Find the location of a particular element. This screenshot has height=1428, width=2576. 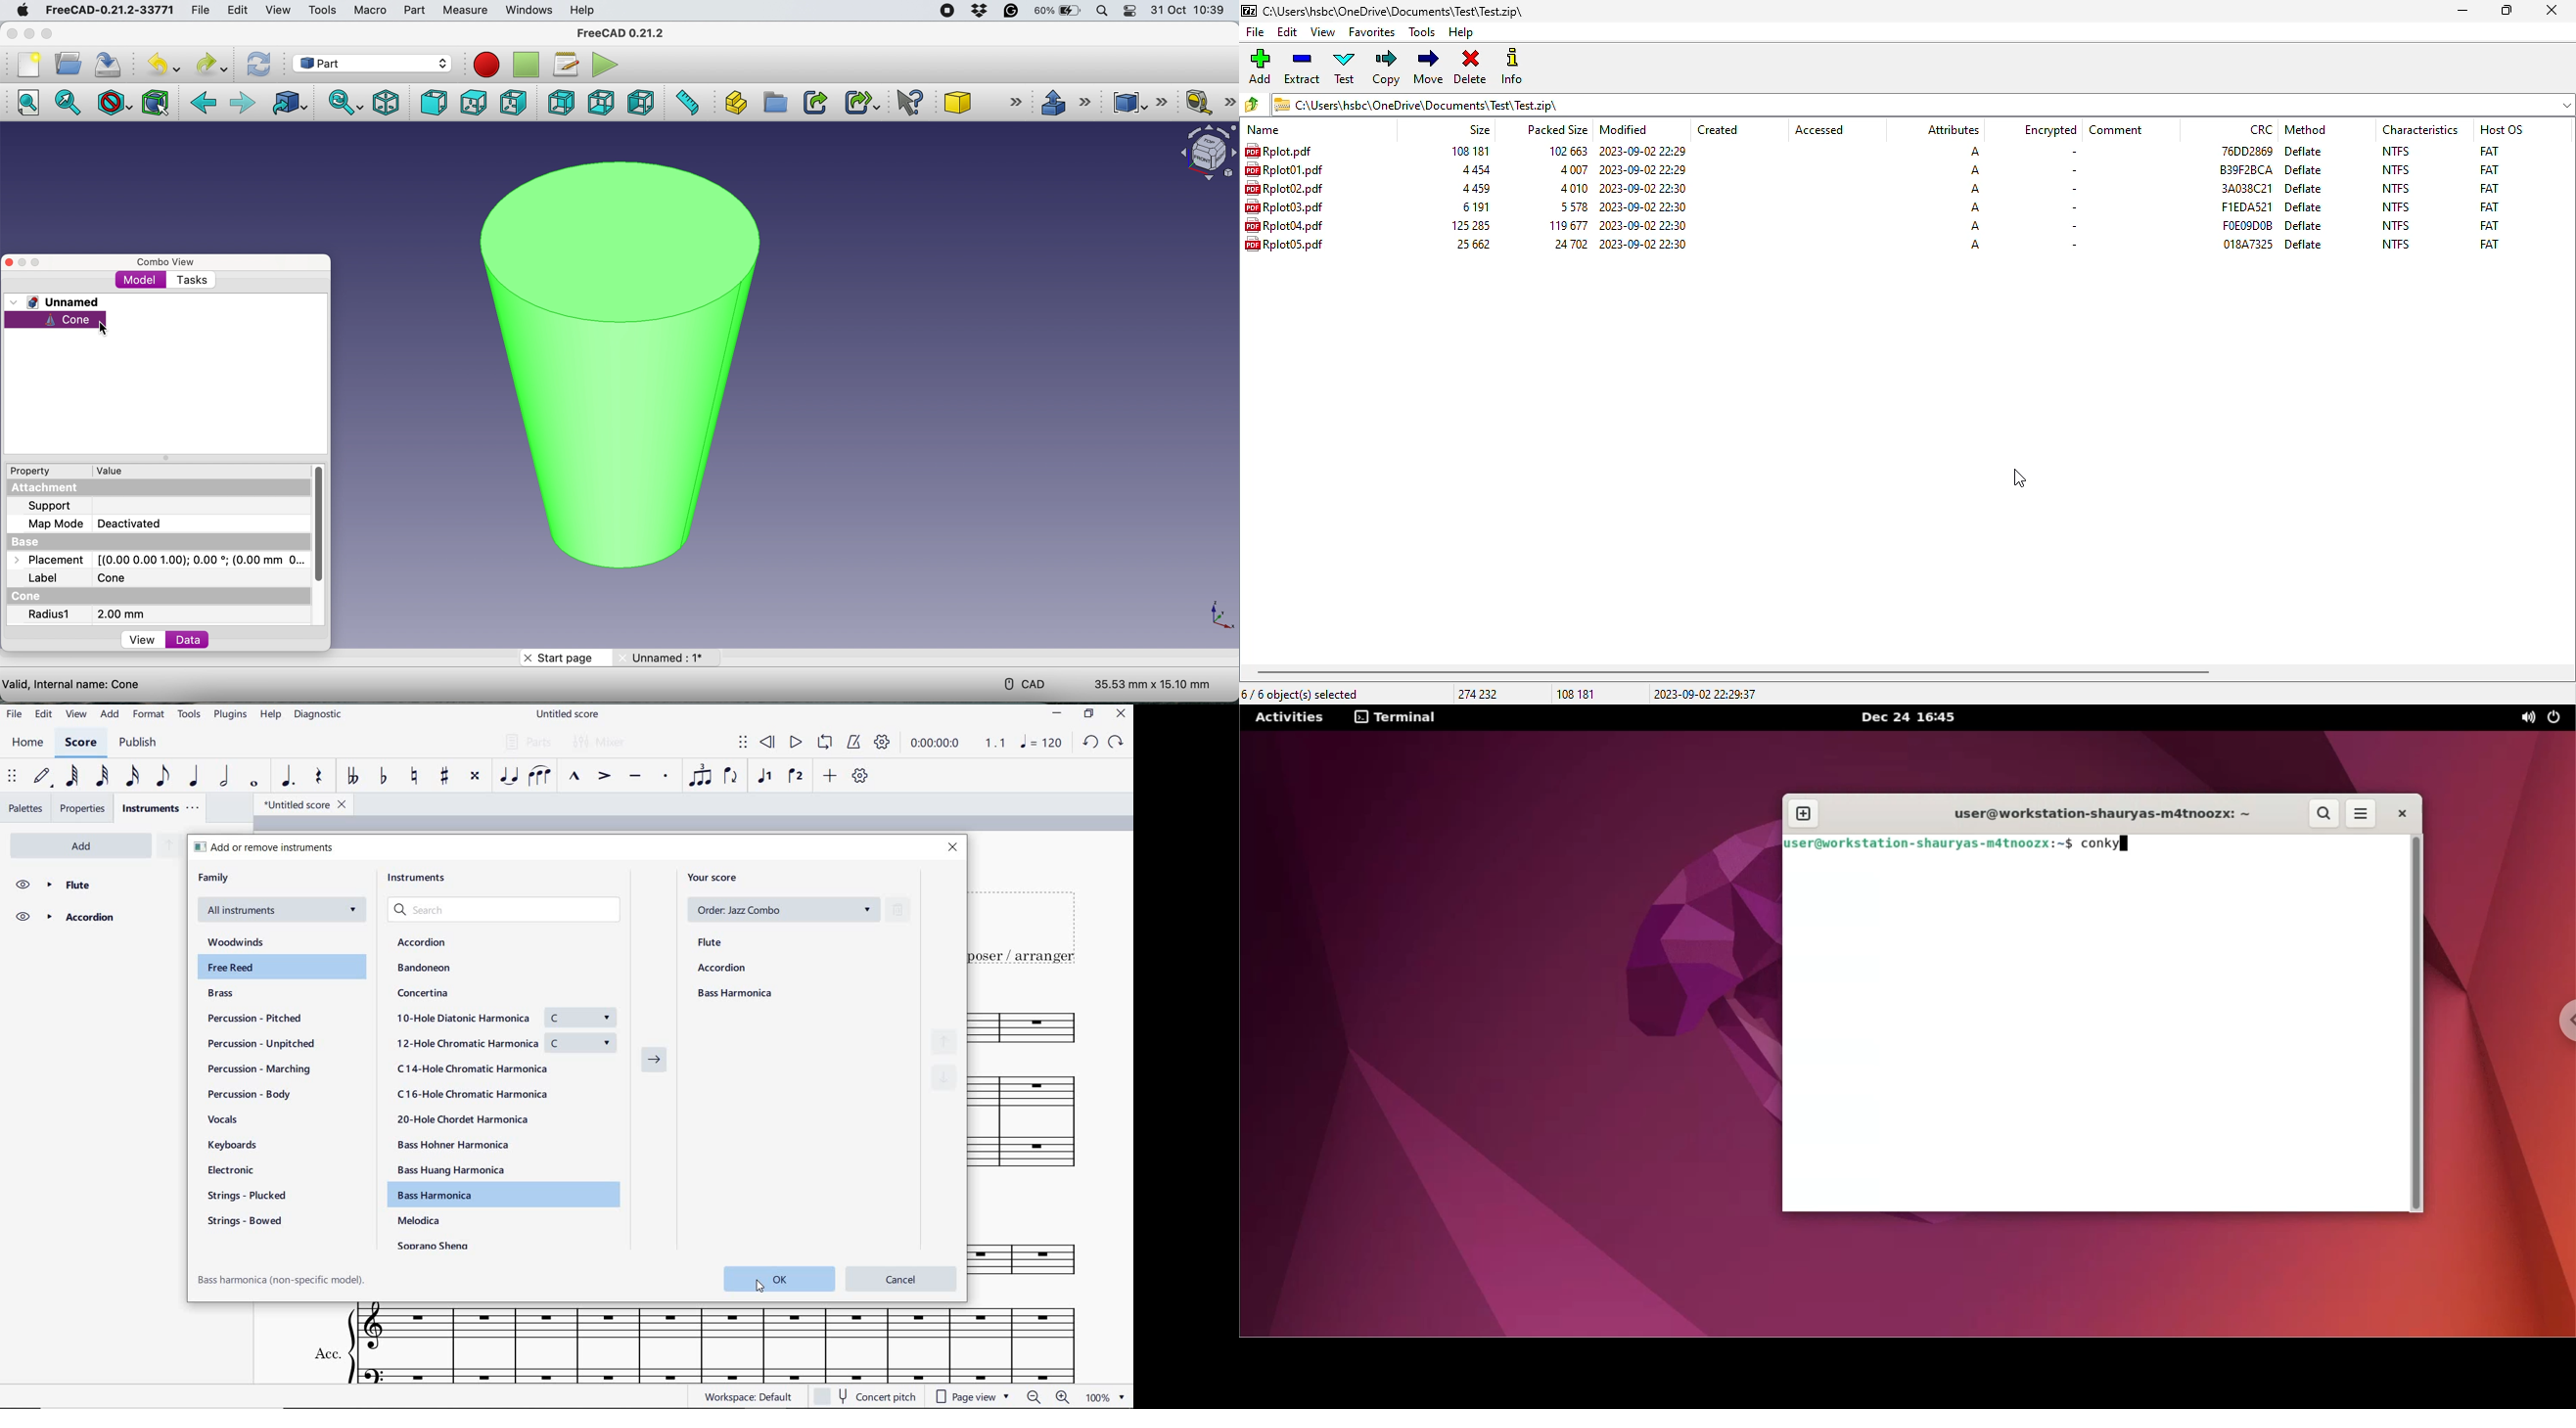

REDO is located at coordinates (1117, 742).